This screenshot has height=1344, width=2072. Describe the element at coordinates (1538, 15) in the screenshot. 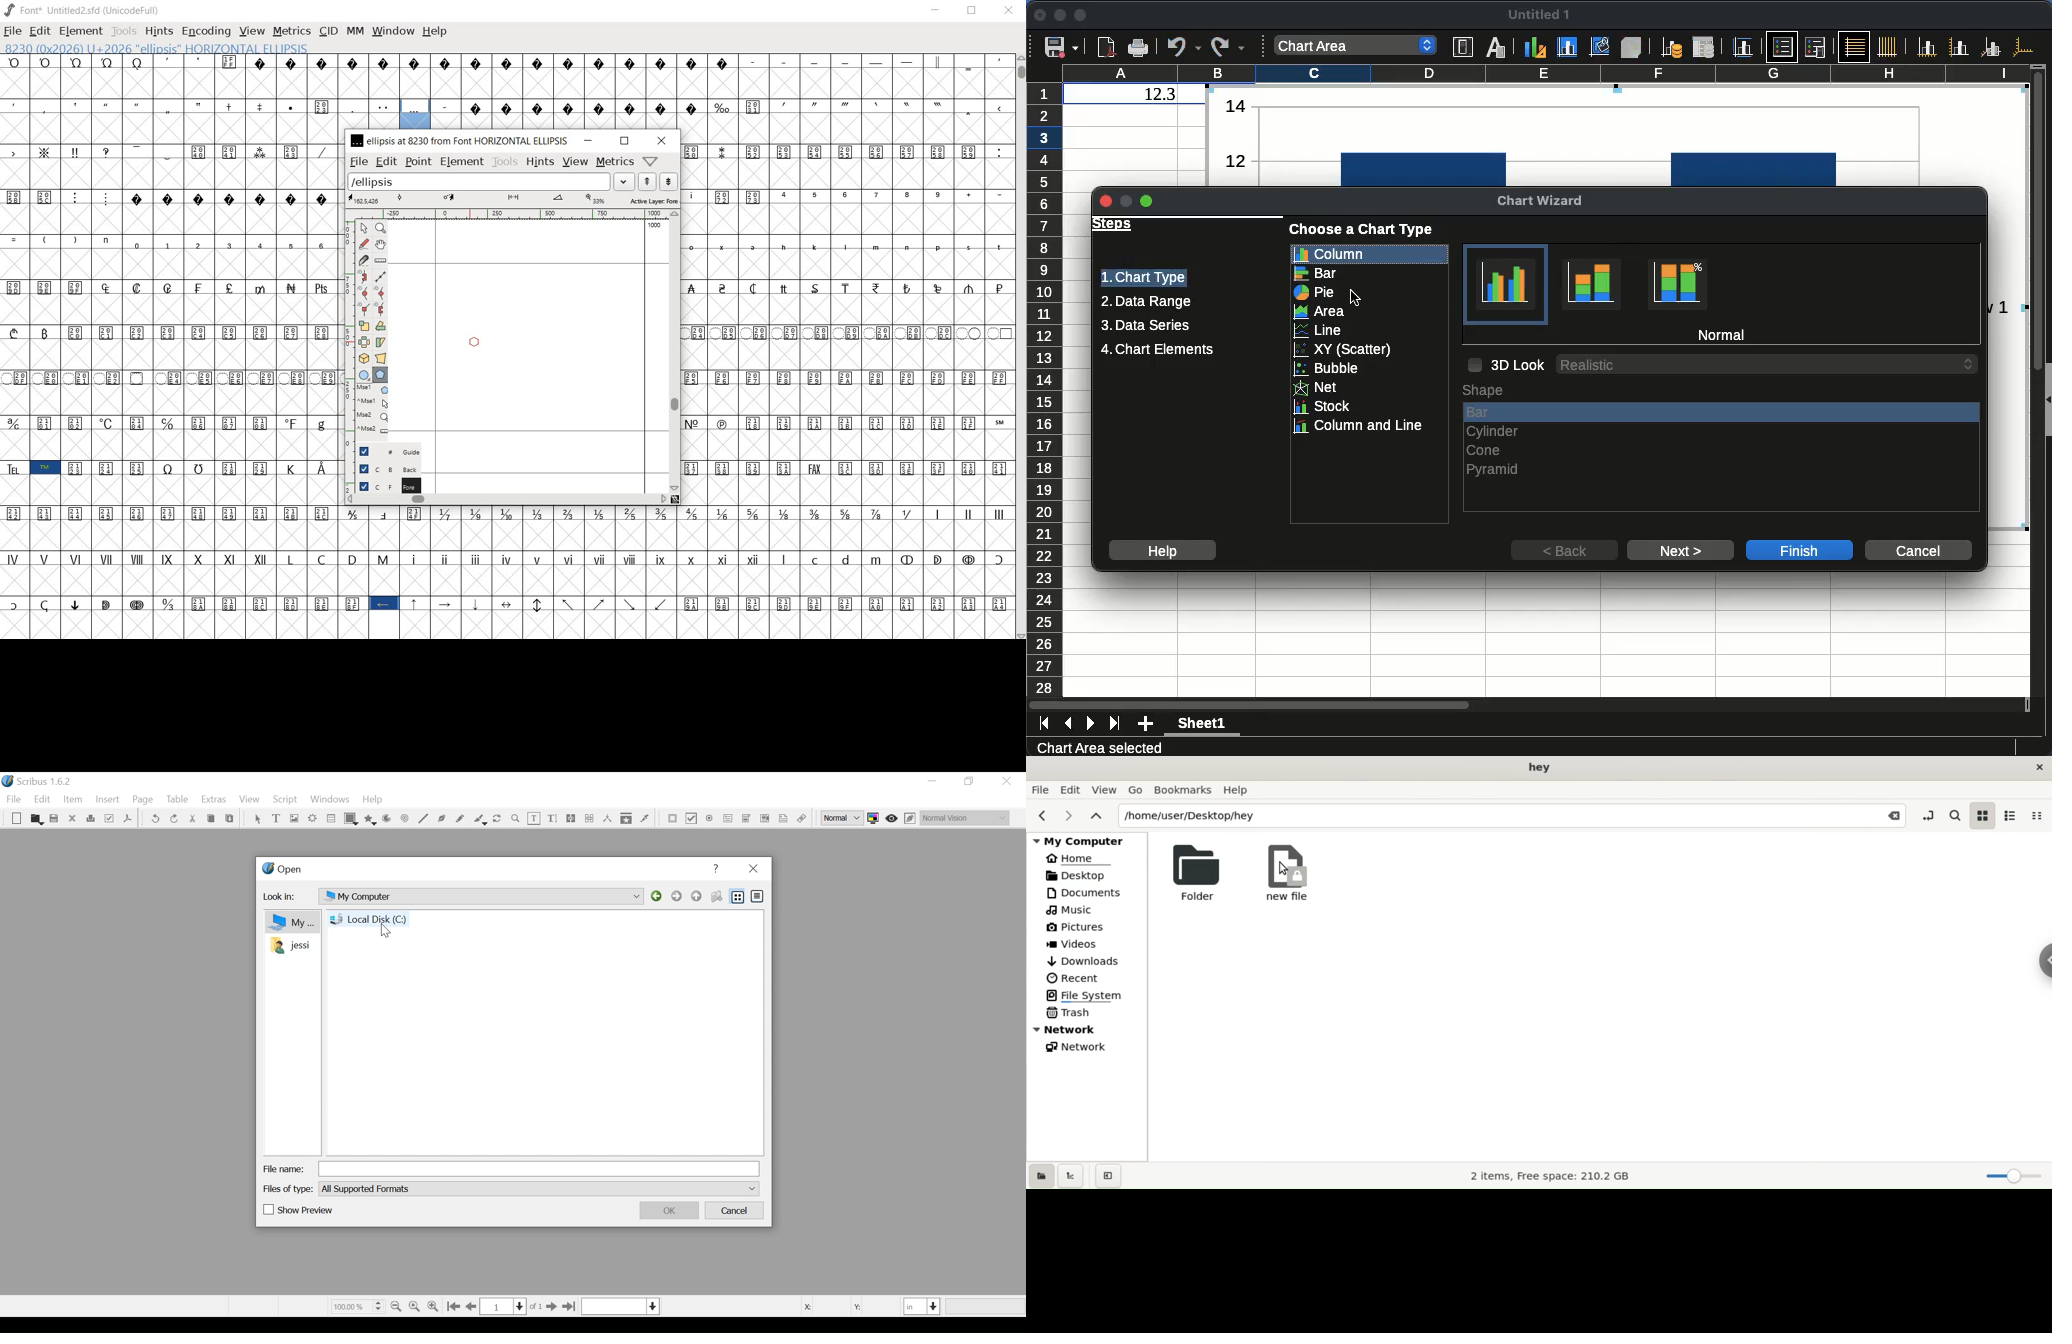

I see `untitled 1` at that location.